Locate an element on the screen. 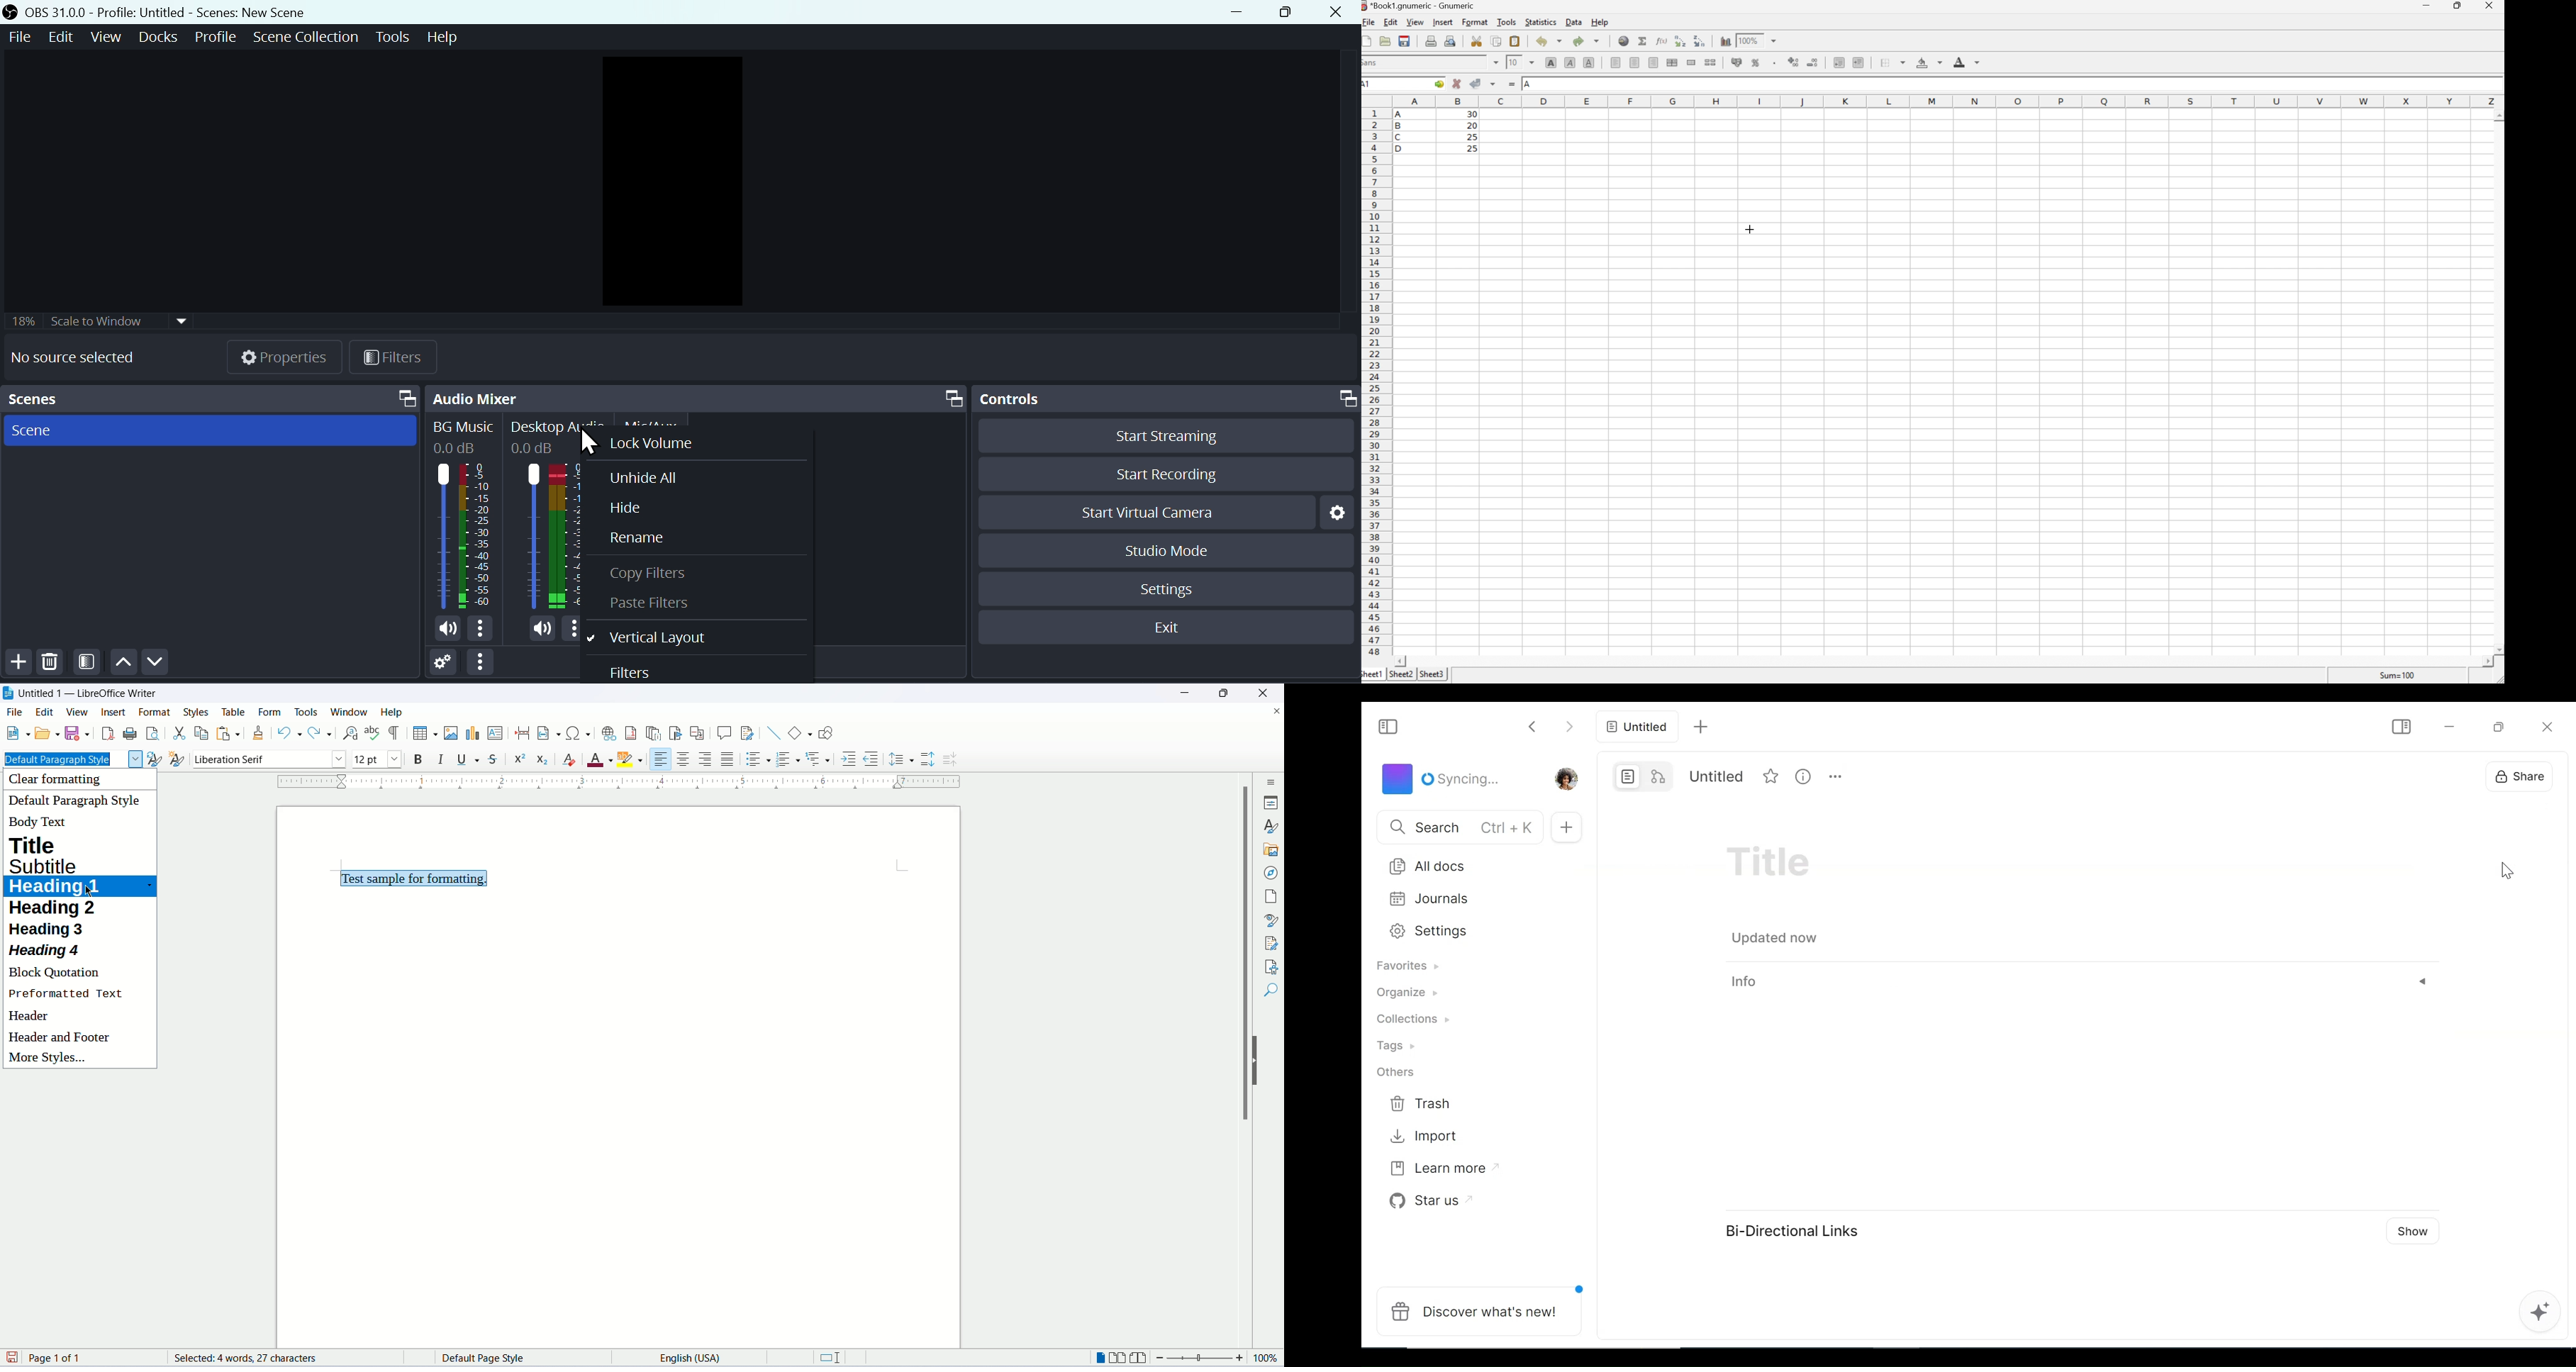 The height and width of the screenshot is (1372, 2576). window is located at coordinates (350, 712).